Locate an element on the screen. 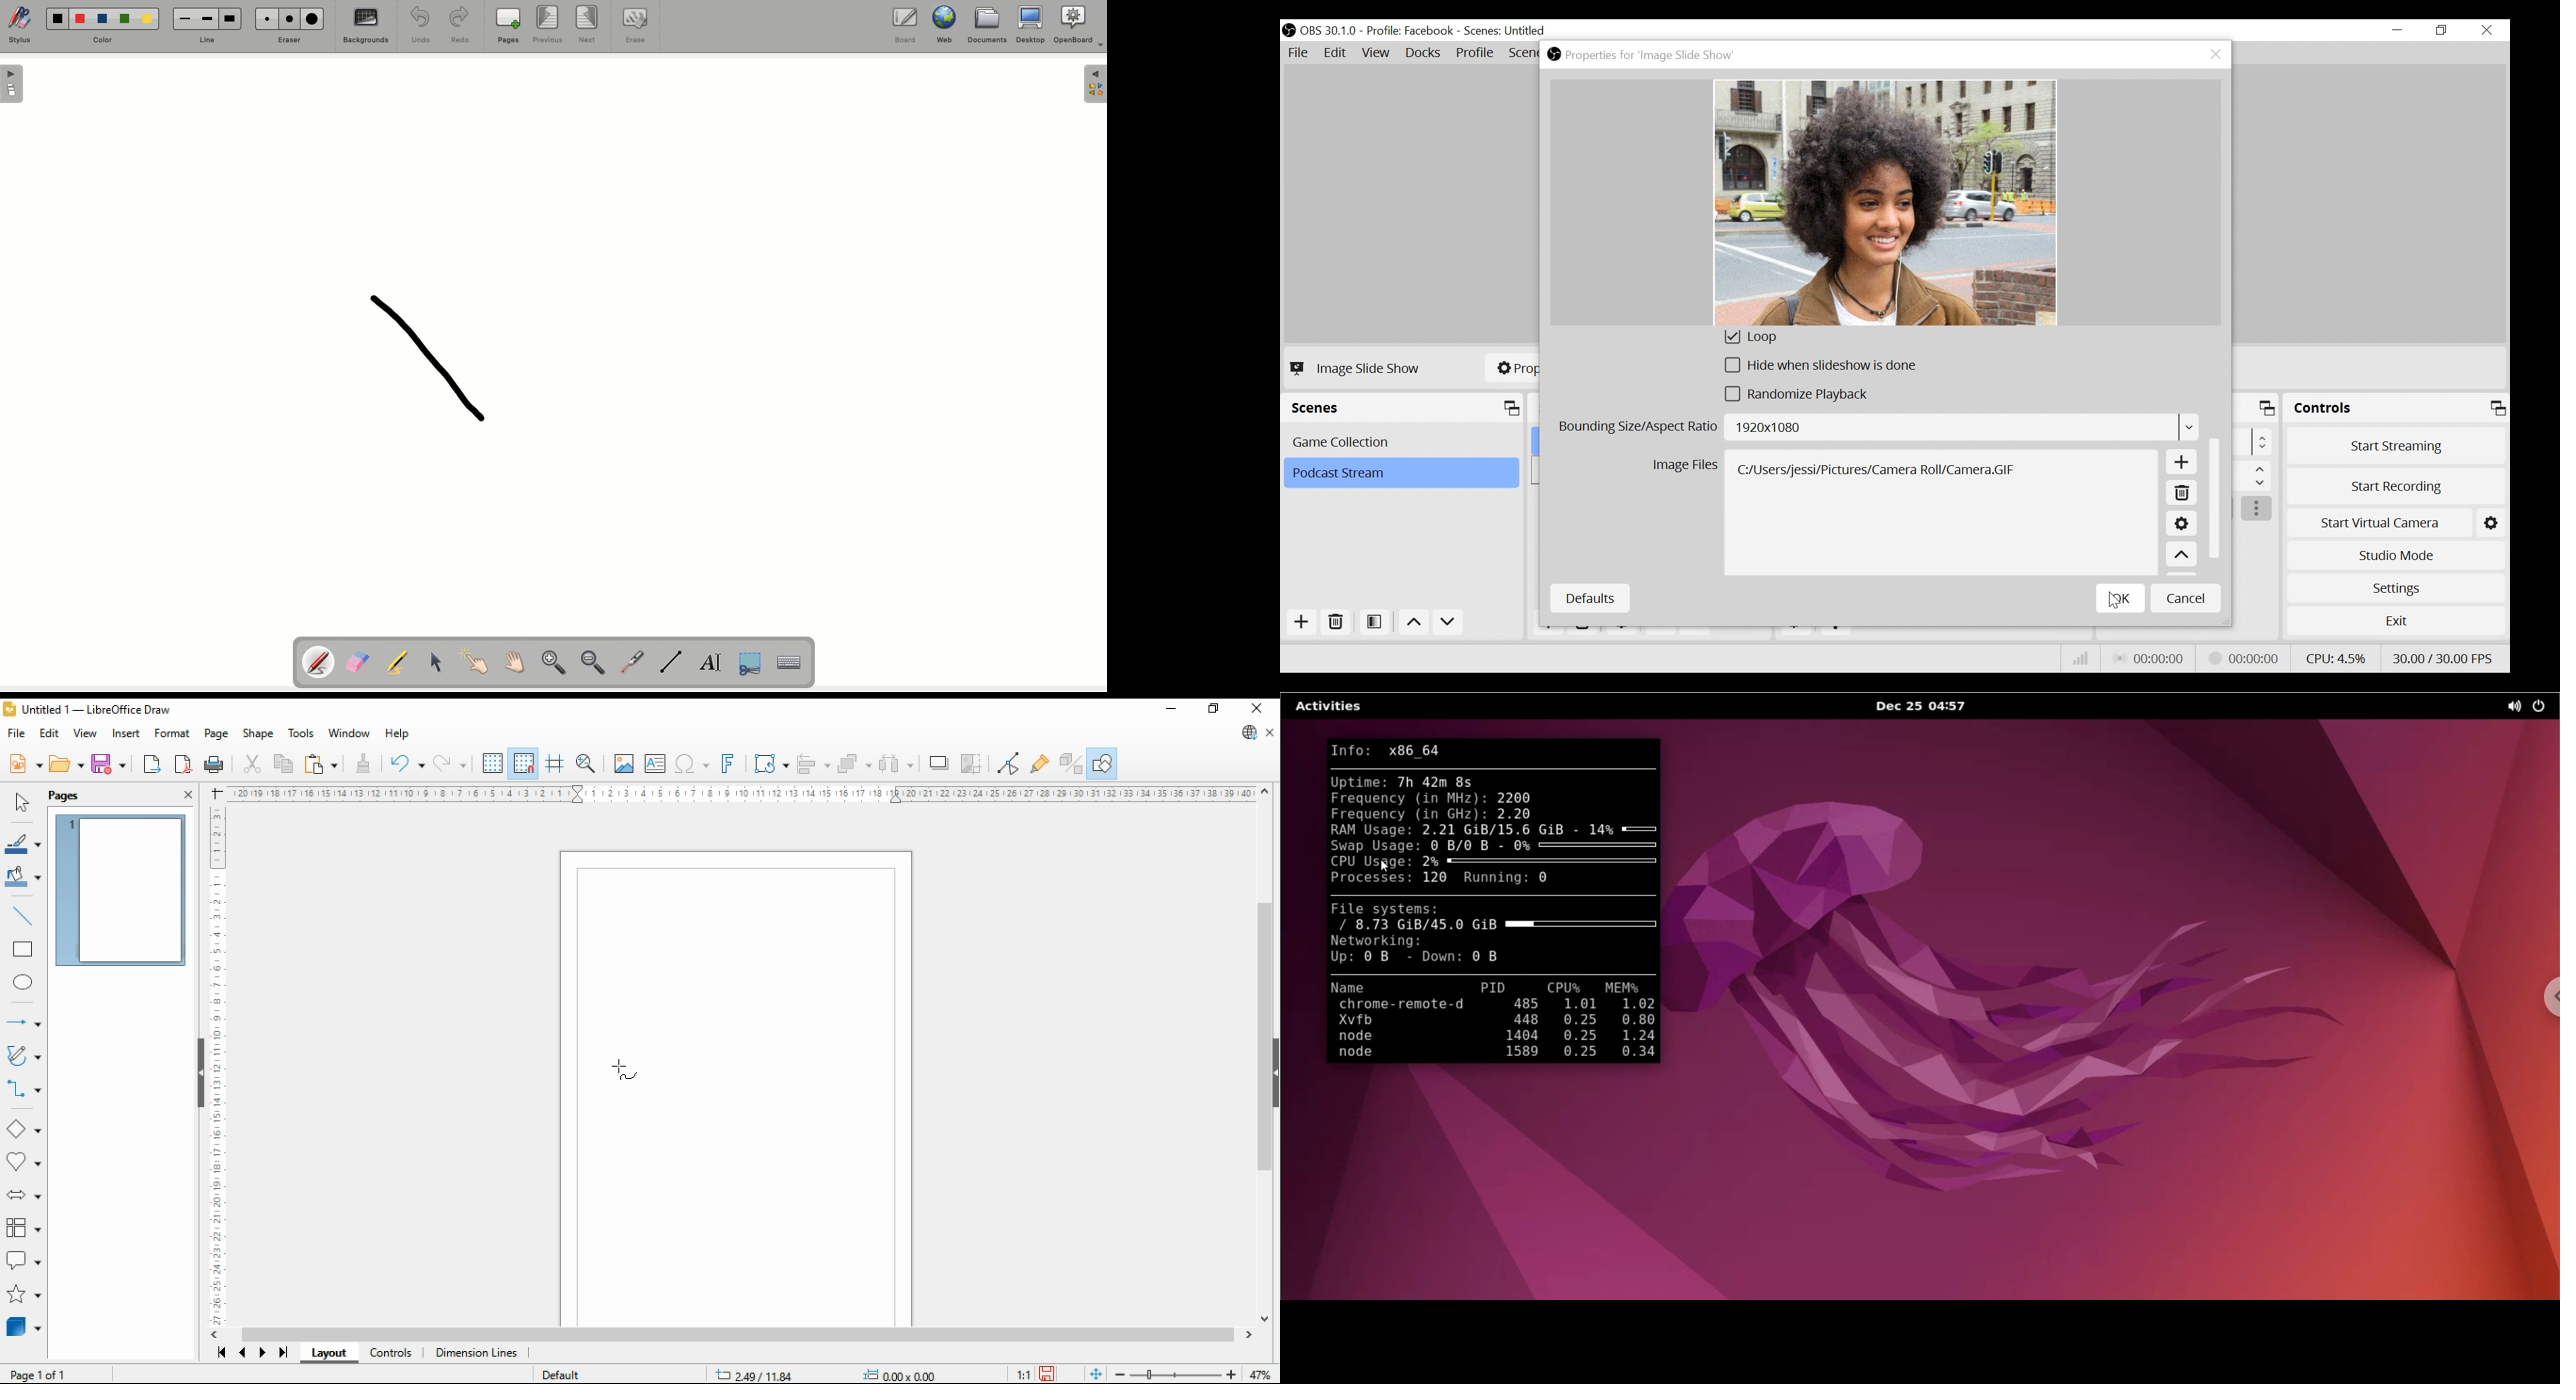 The width and height of the screenshot is (2576, 1400). connectors is located at coordinates (22, 1091).